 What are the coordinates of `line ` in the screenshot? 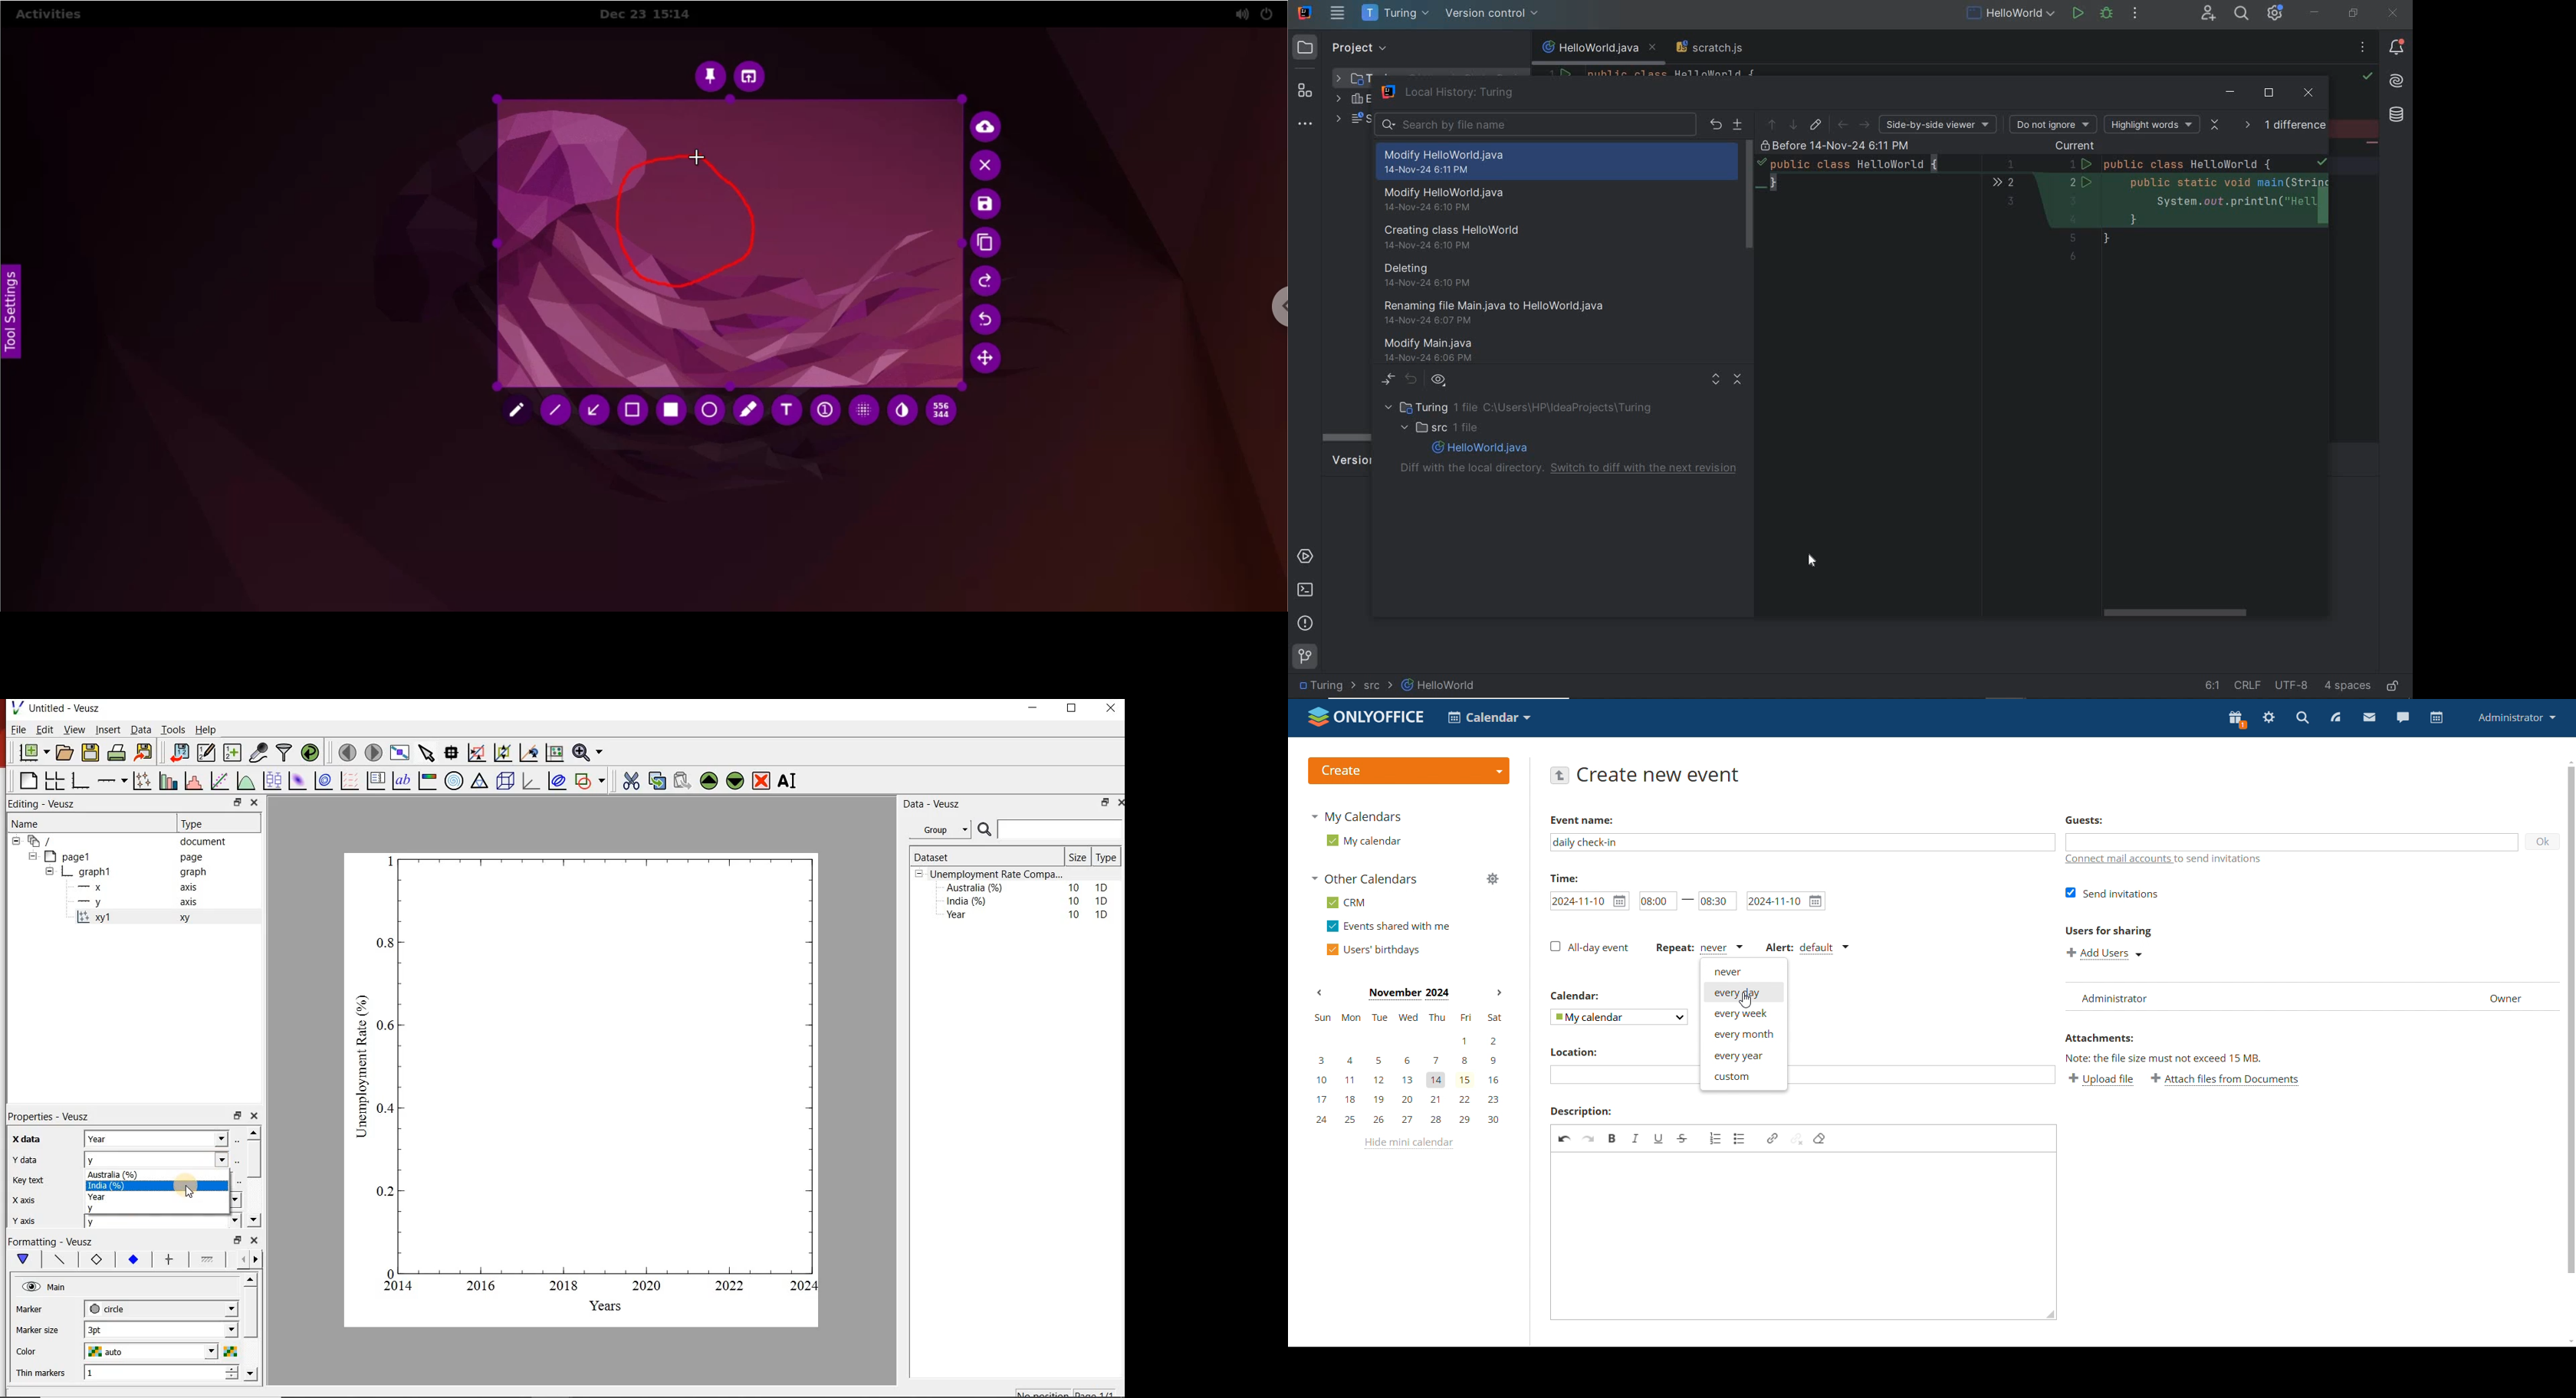 It's located at (554, 410).